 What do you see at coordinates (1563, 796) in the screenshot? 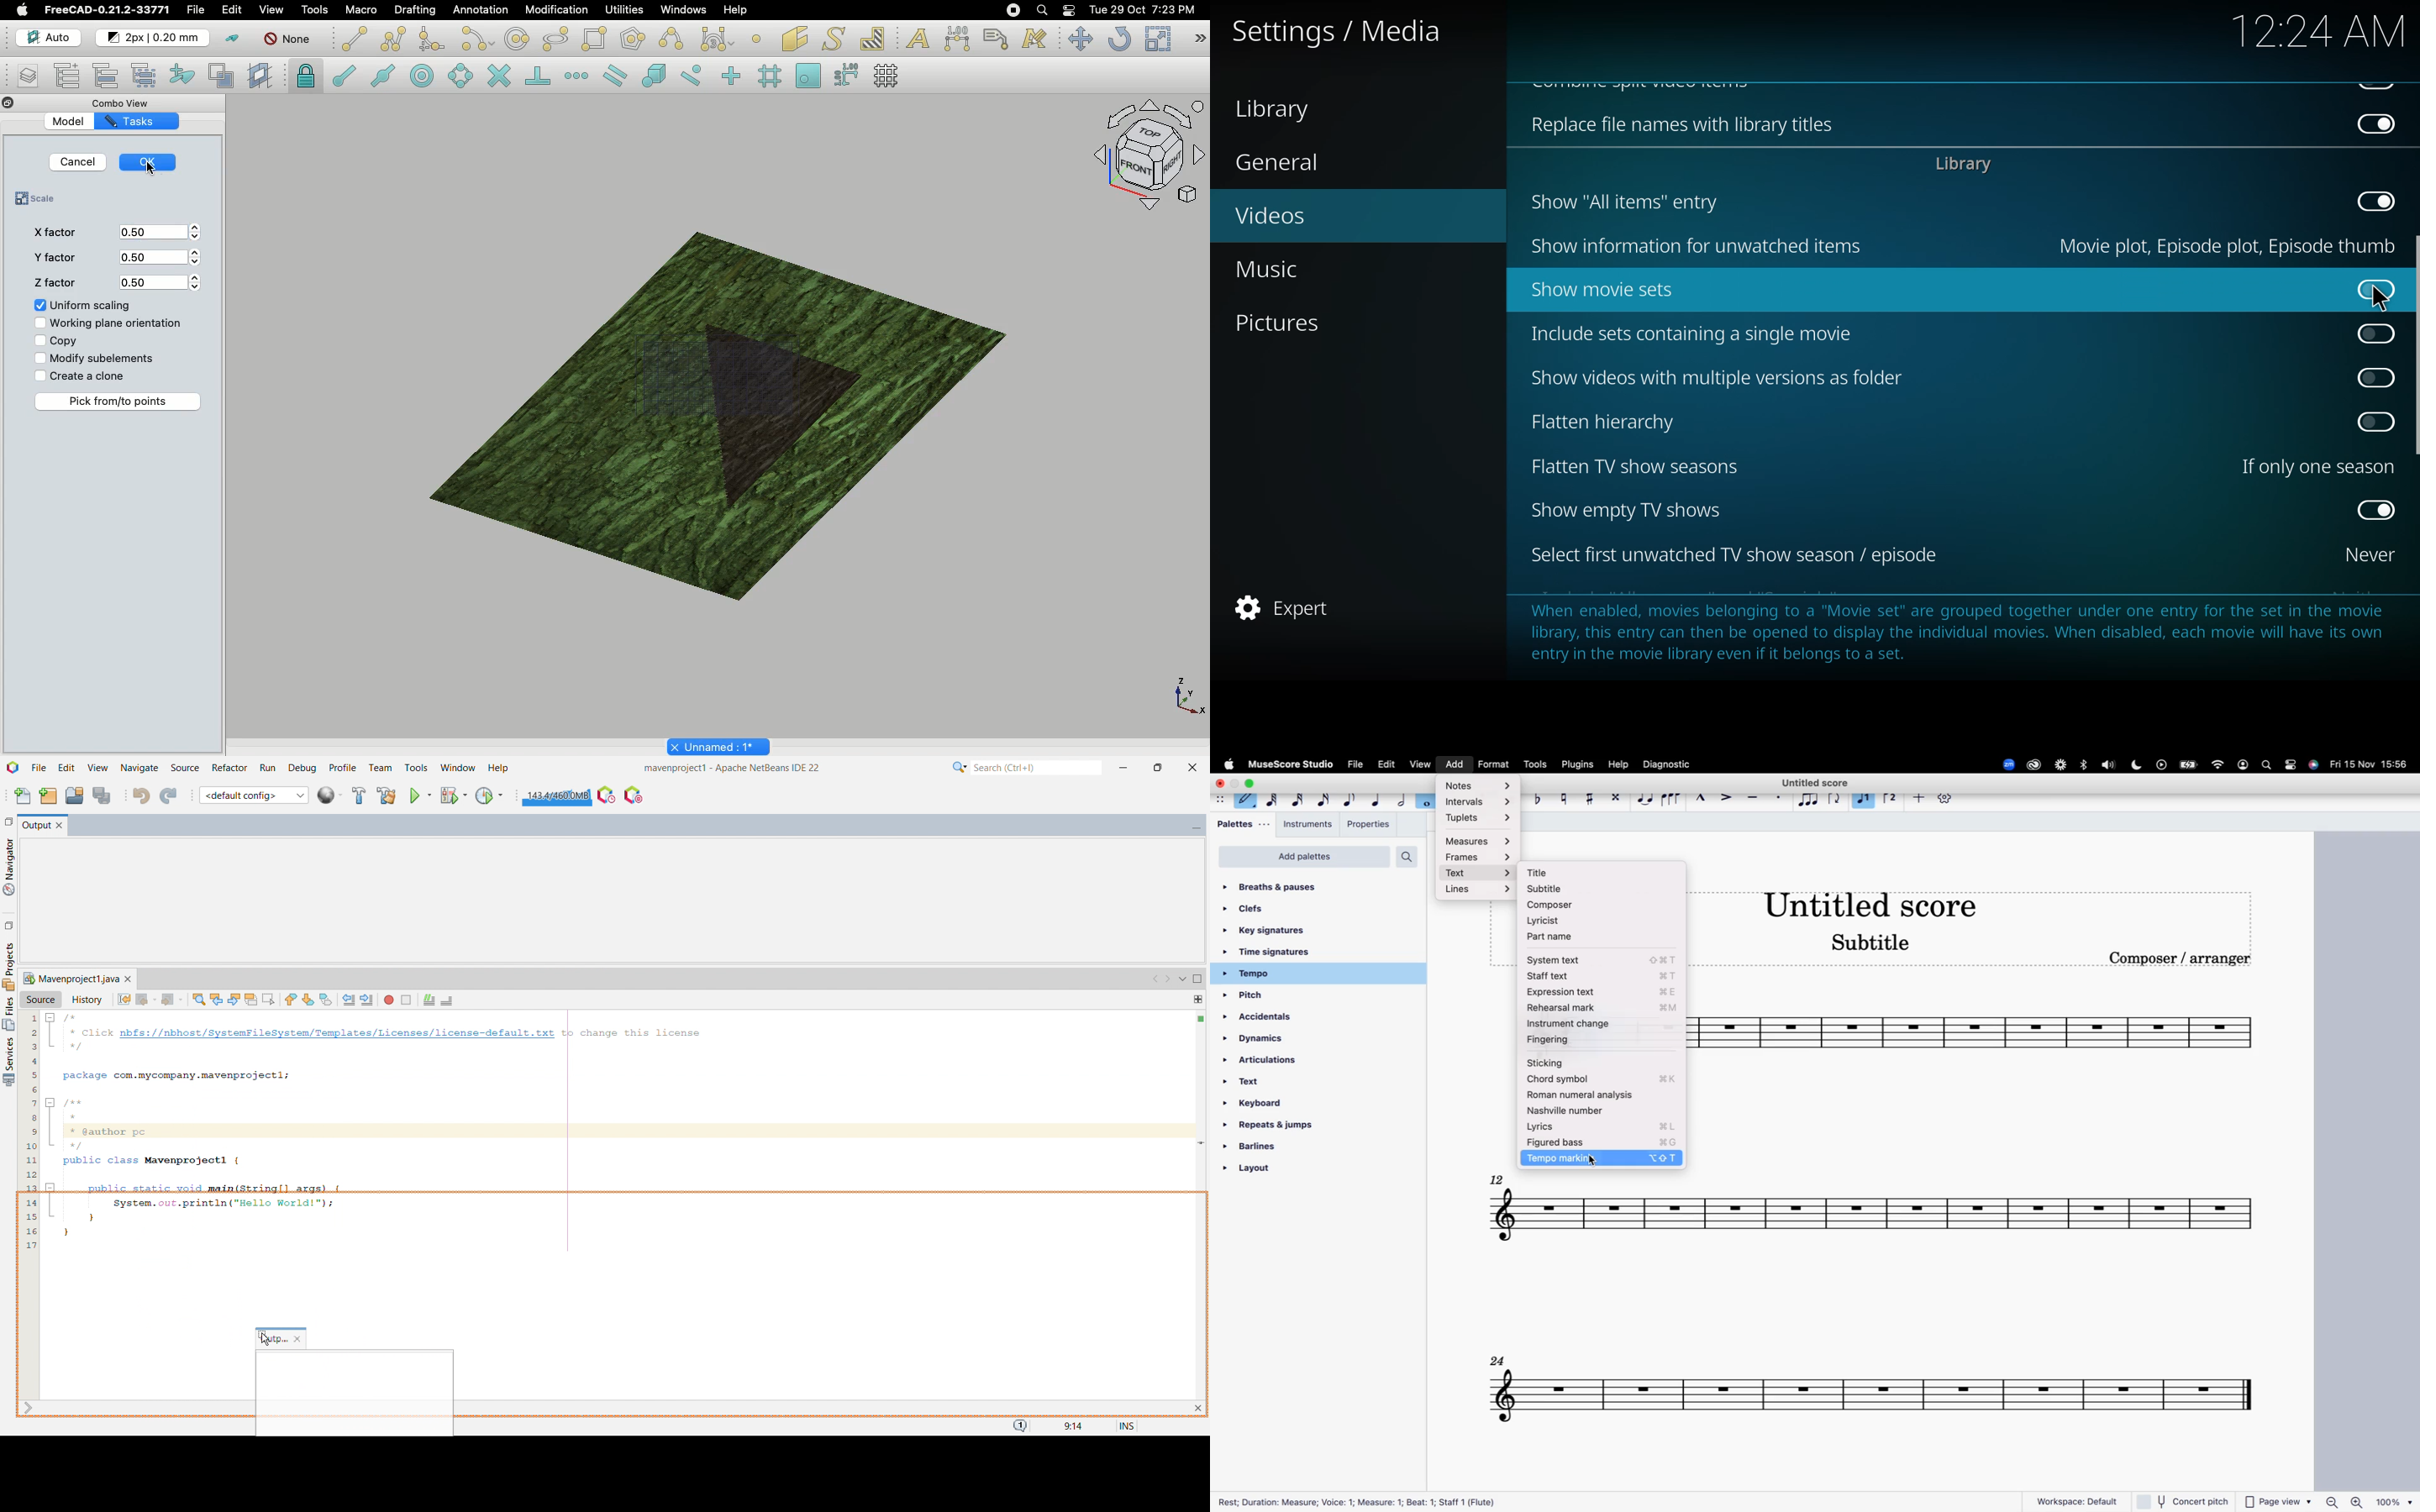
I see `toggle natural` at bounding box center [1563, 796].